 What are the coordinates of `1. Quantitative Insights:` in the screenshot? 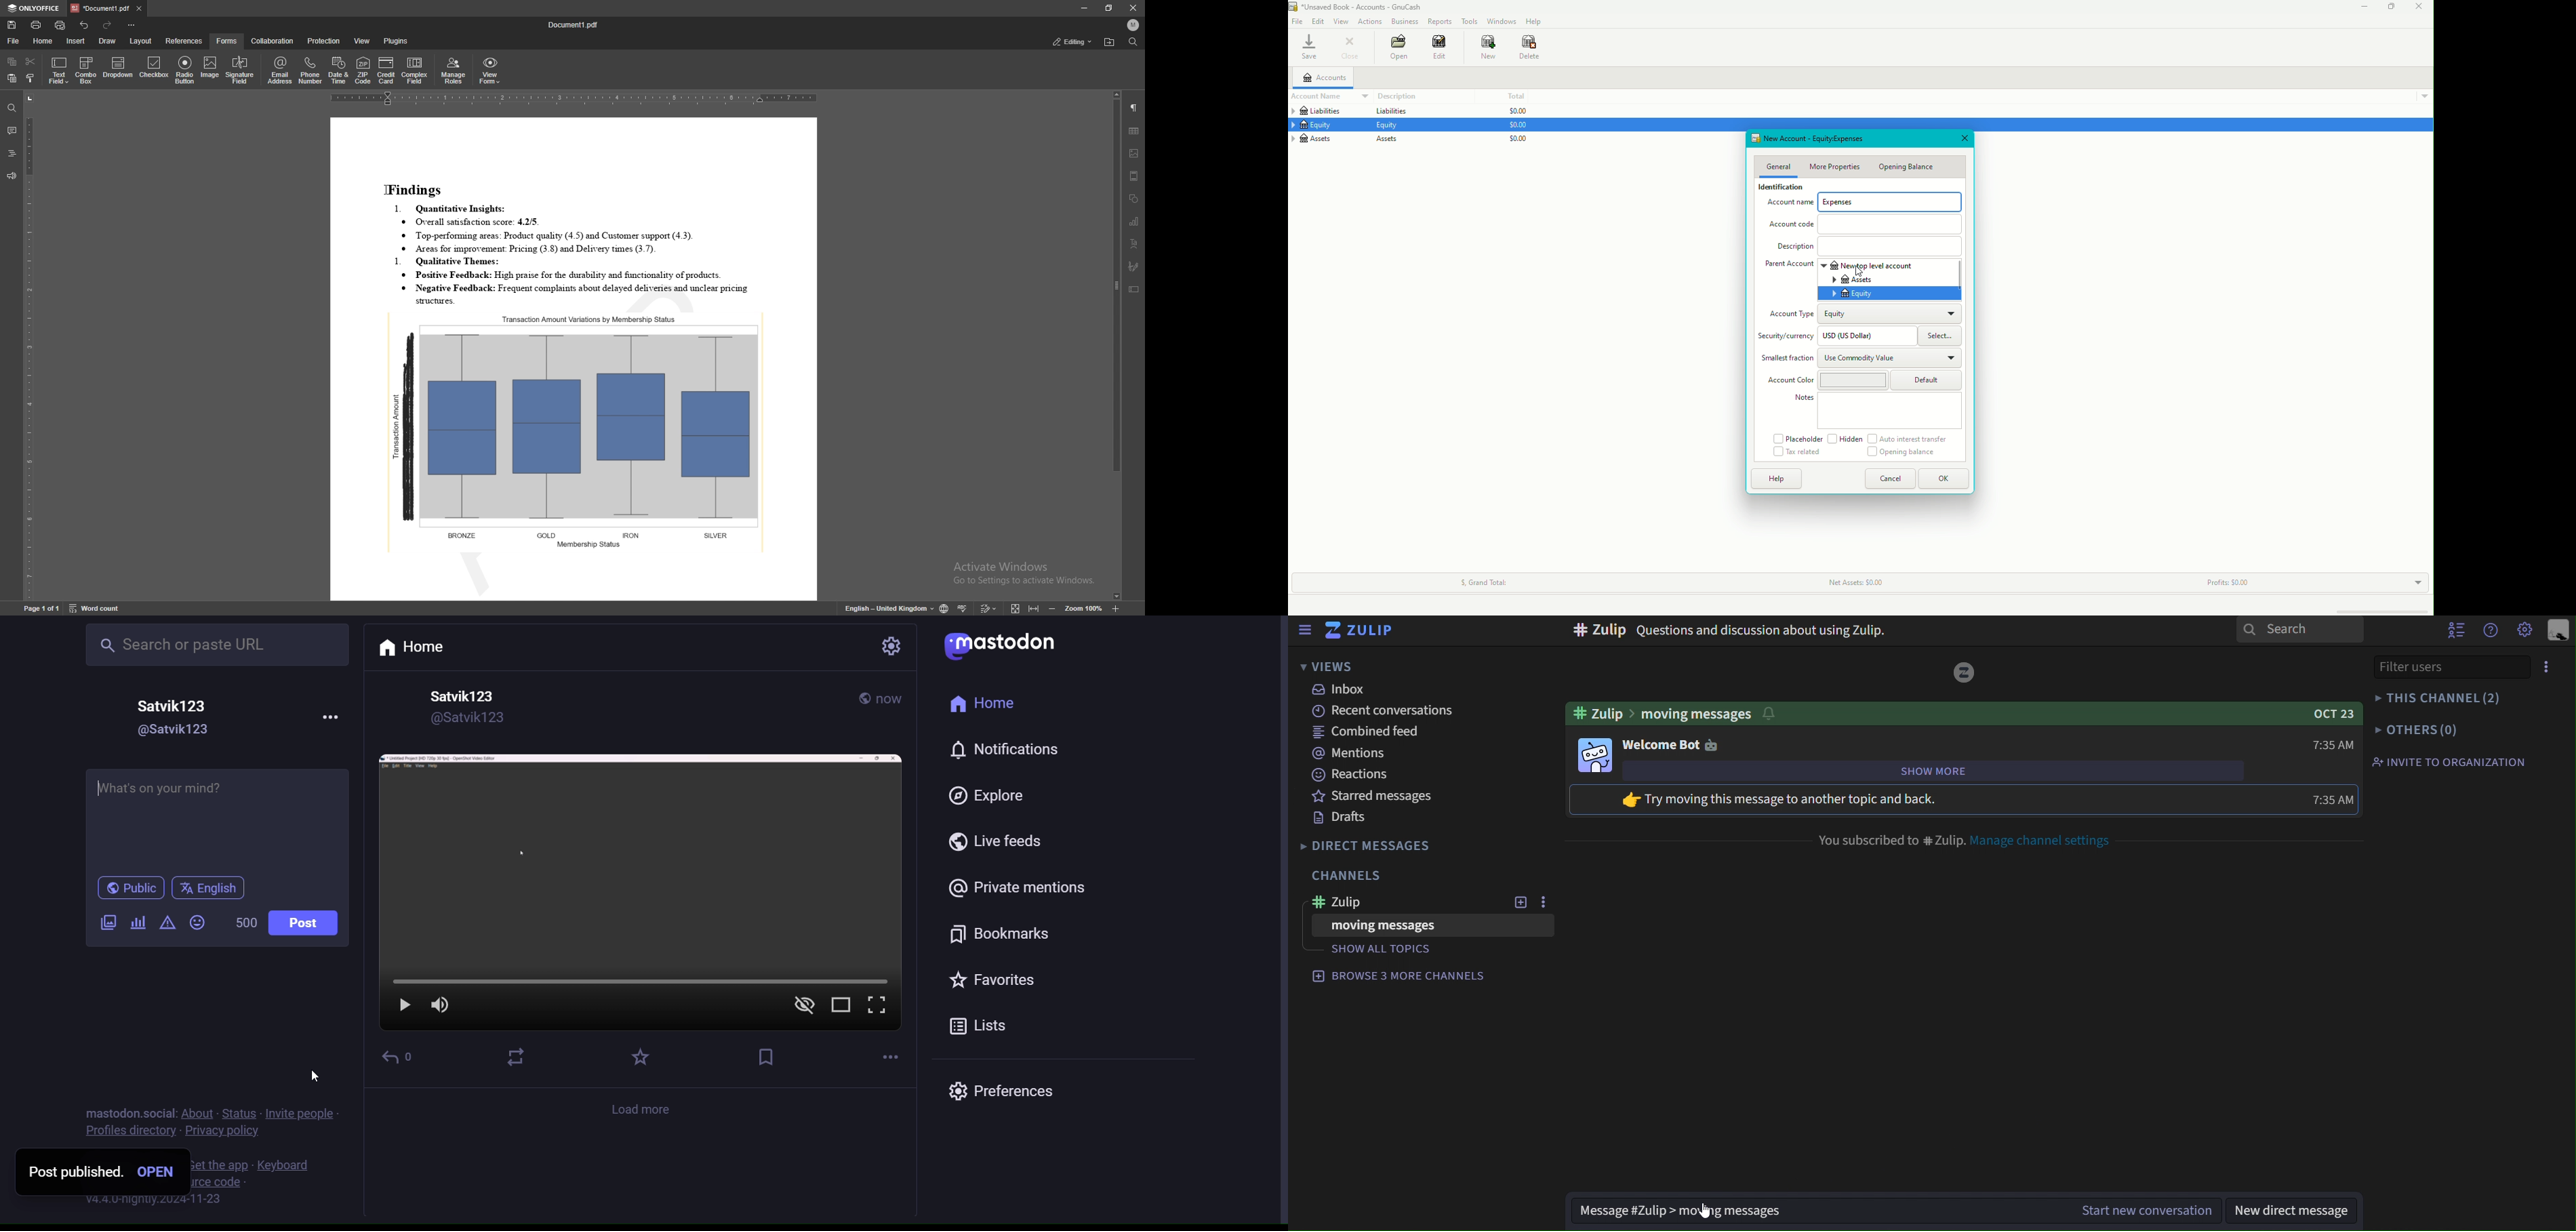 It's located at (454, 208).